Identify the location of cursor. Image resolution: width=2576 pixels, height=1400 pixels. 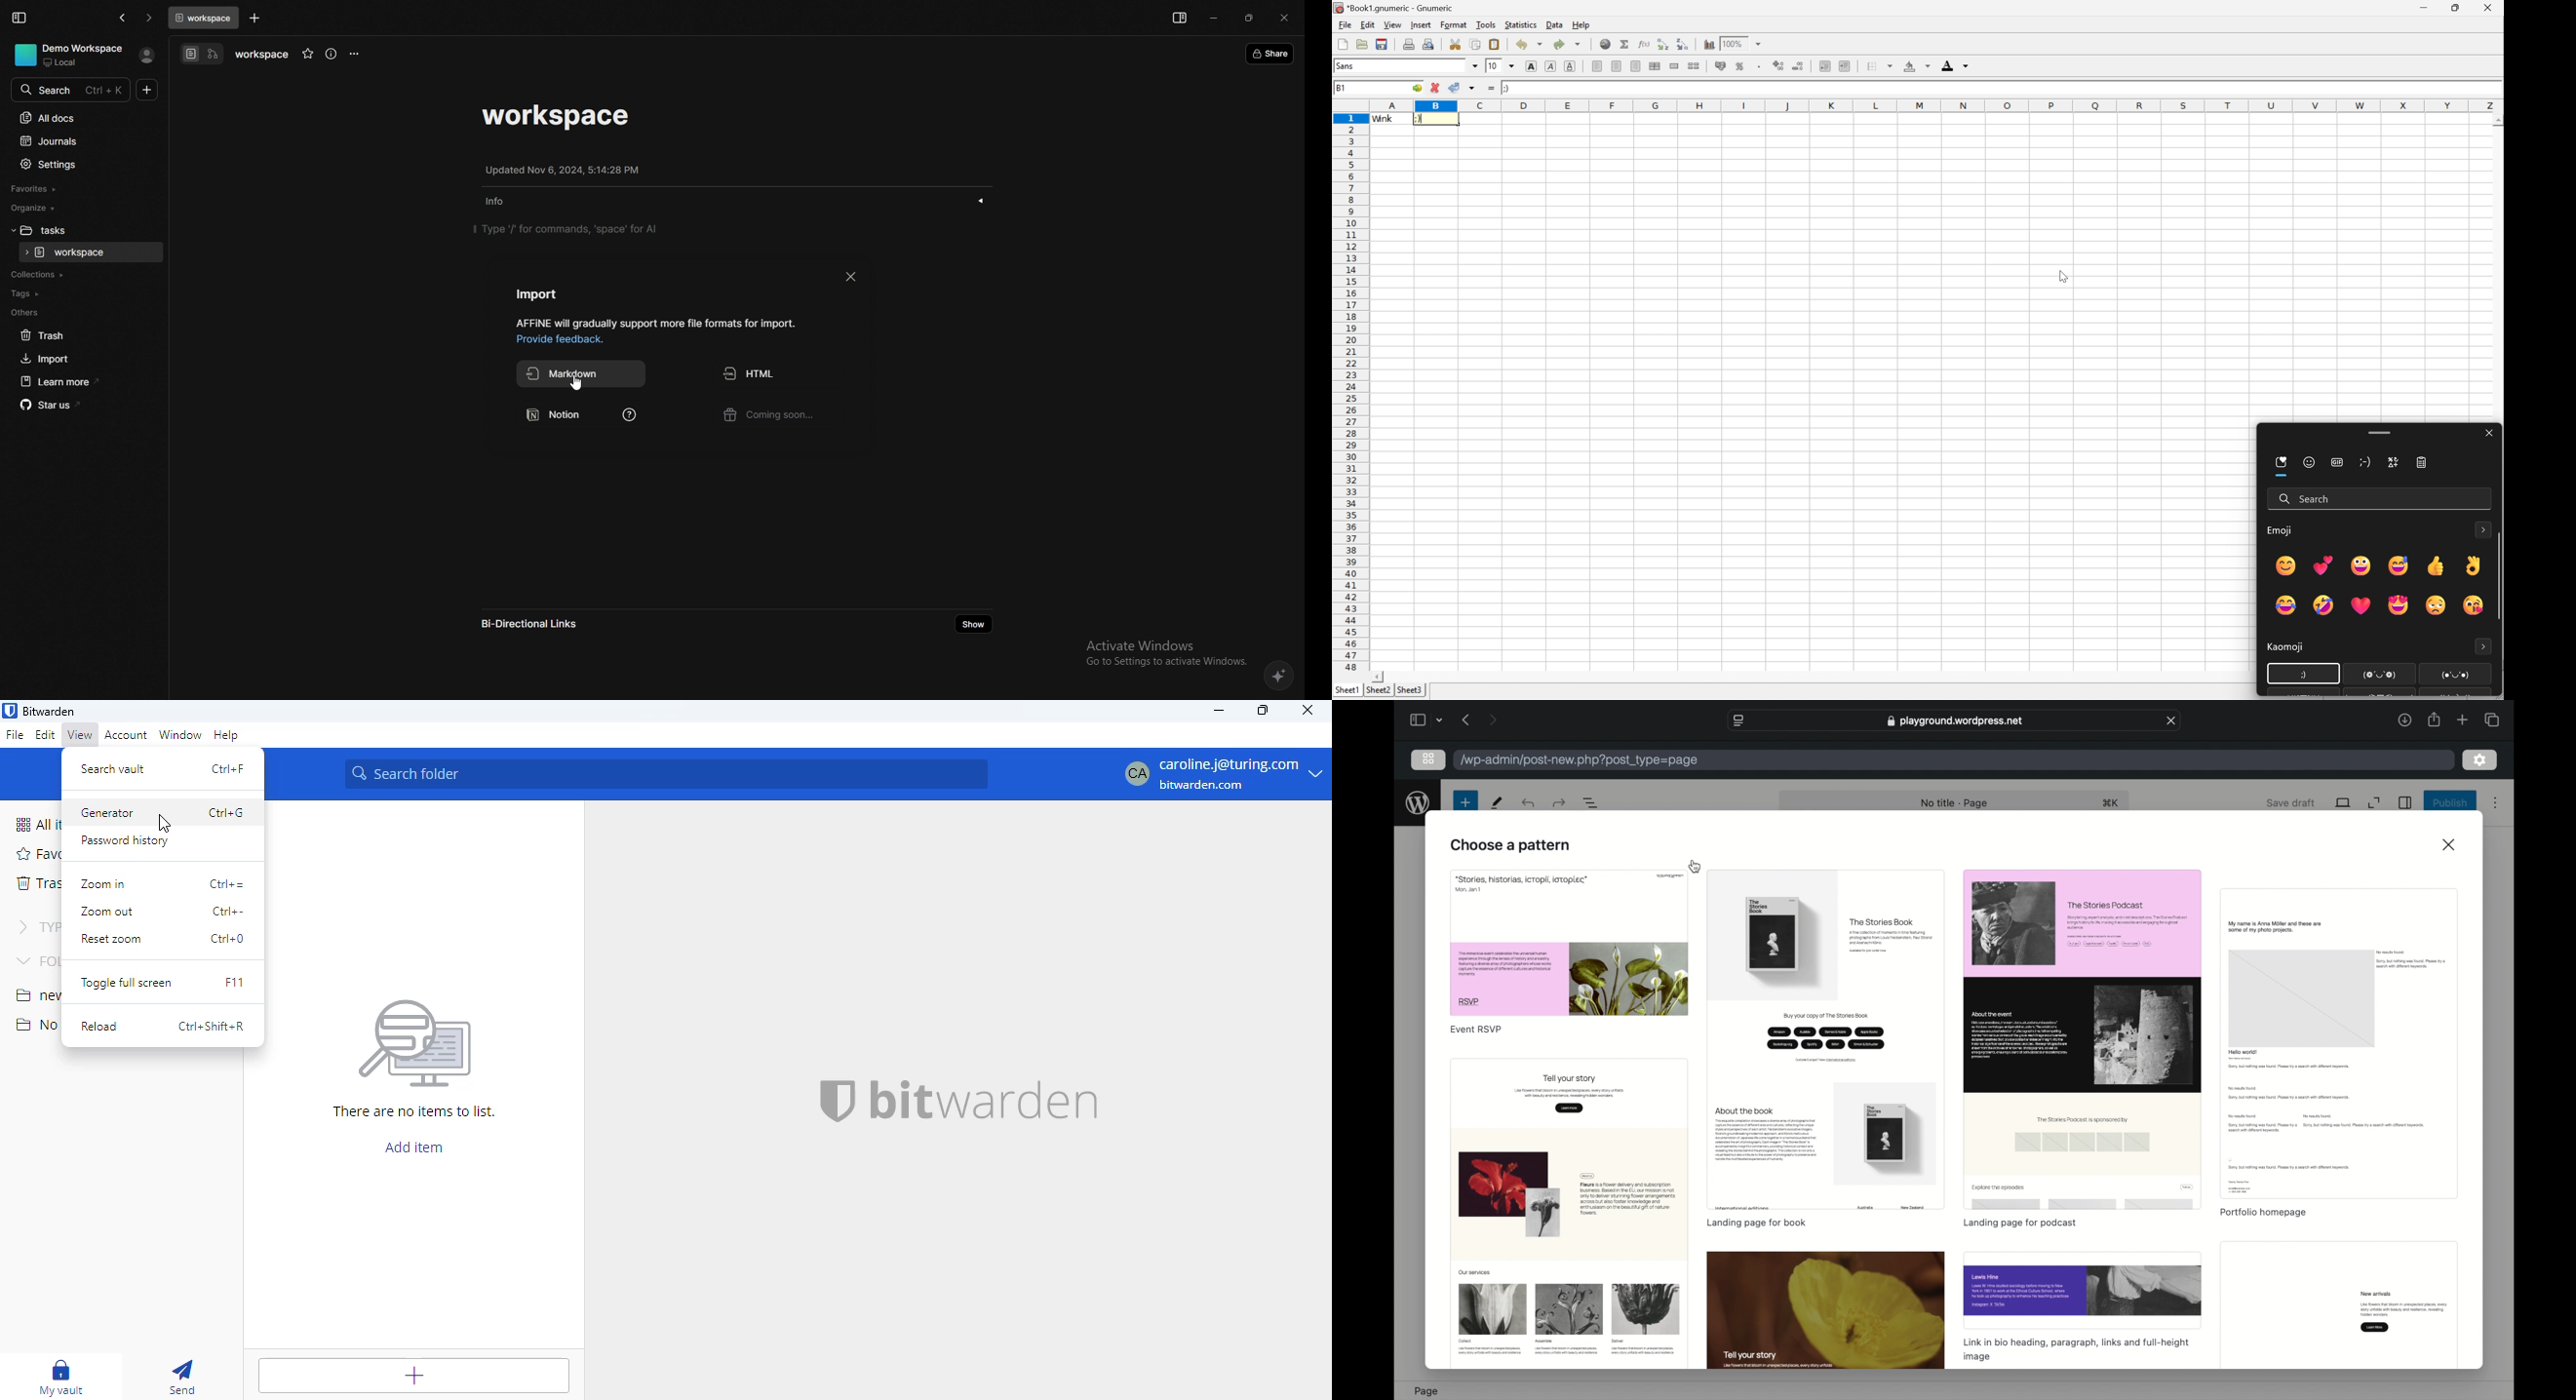
(164, 824).